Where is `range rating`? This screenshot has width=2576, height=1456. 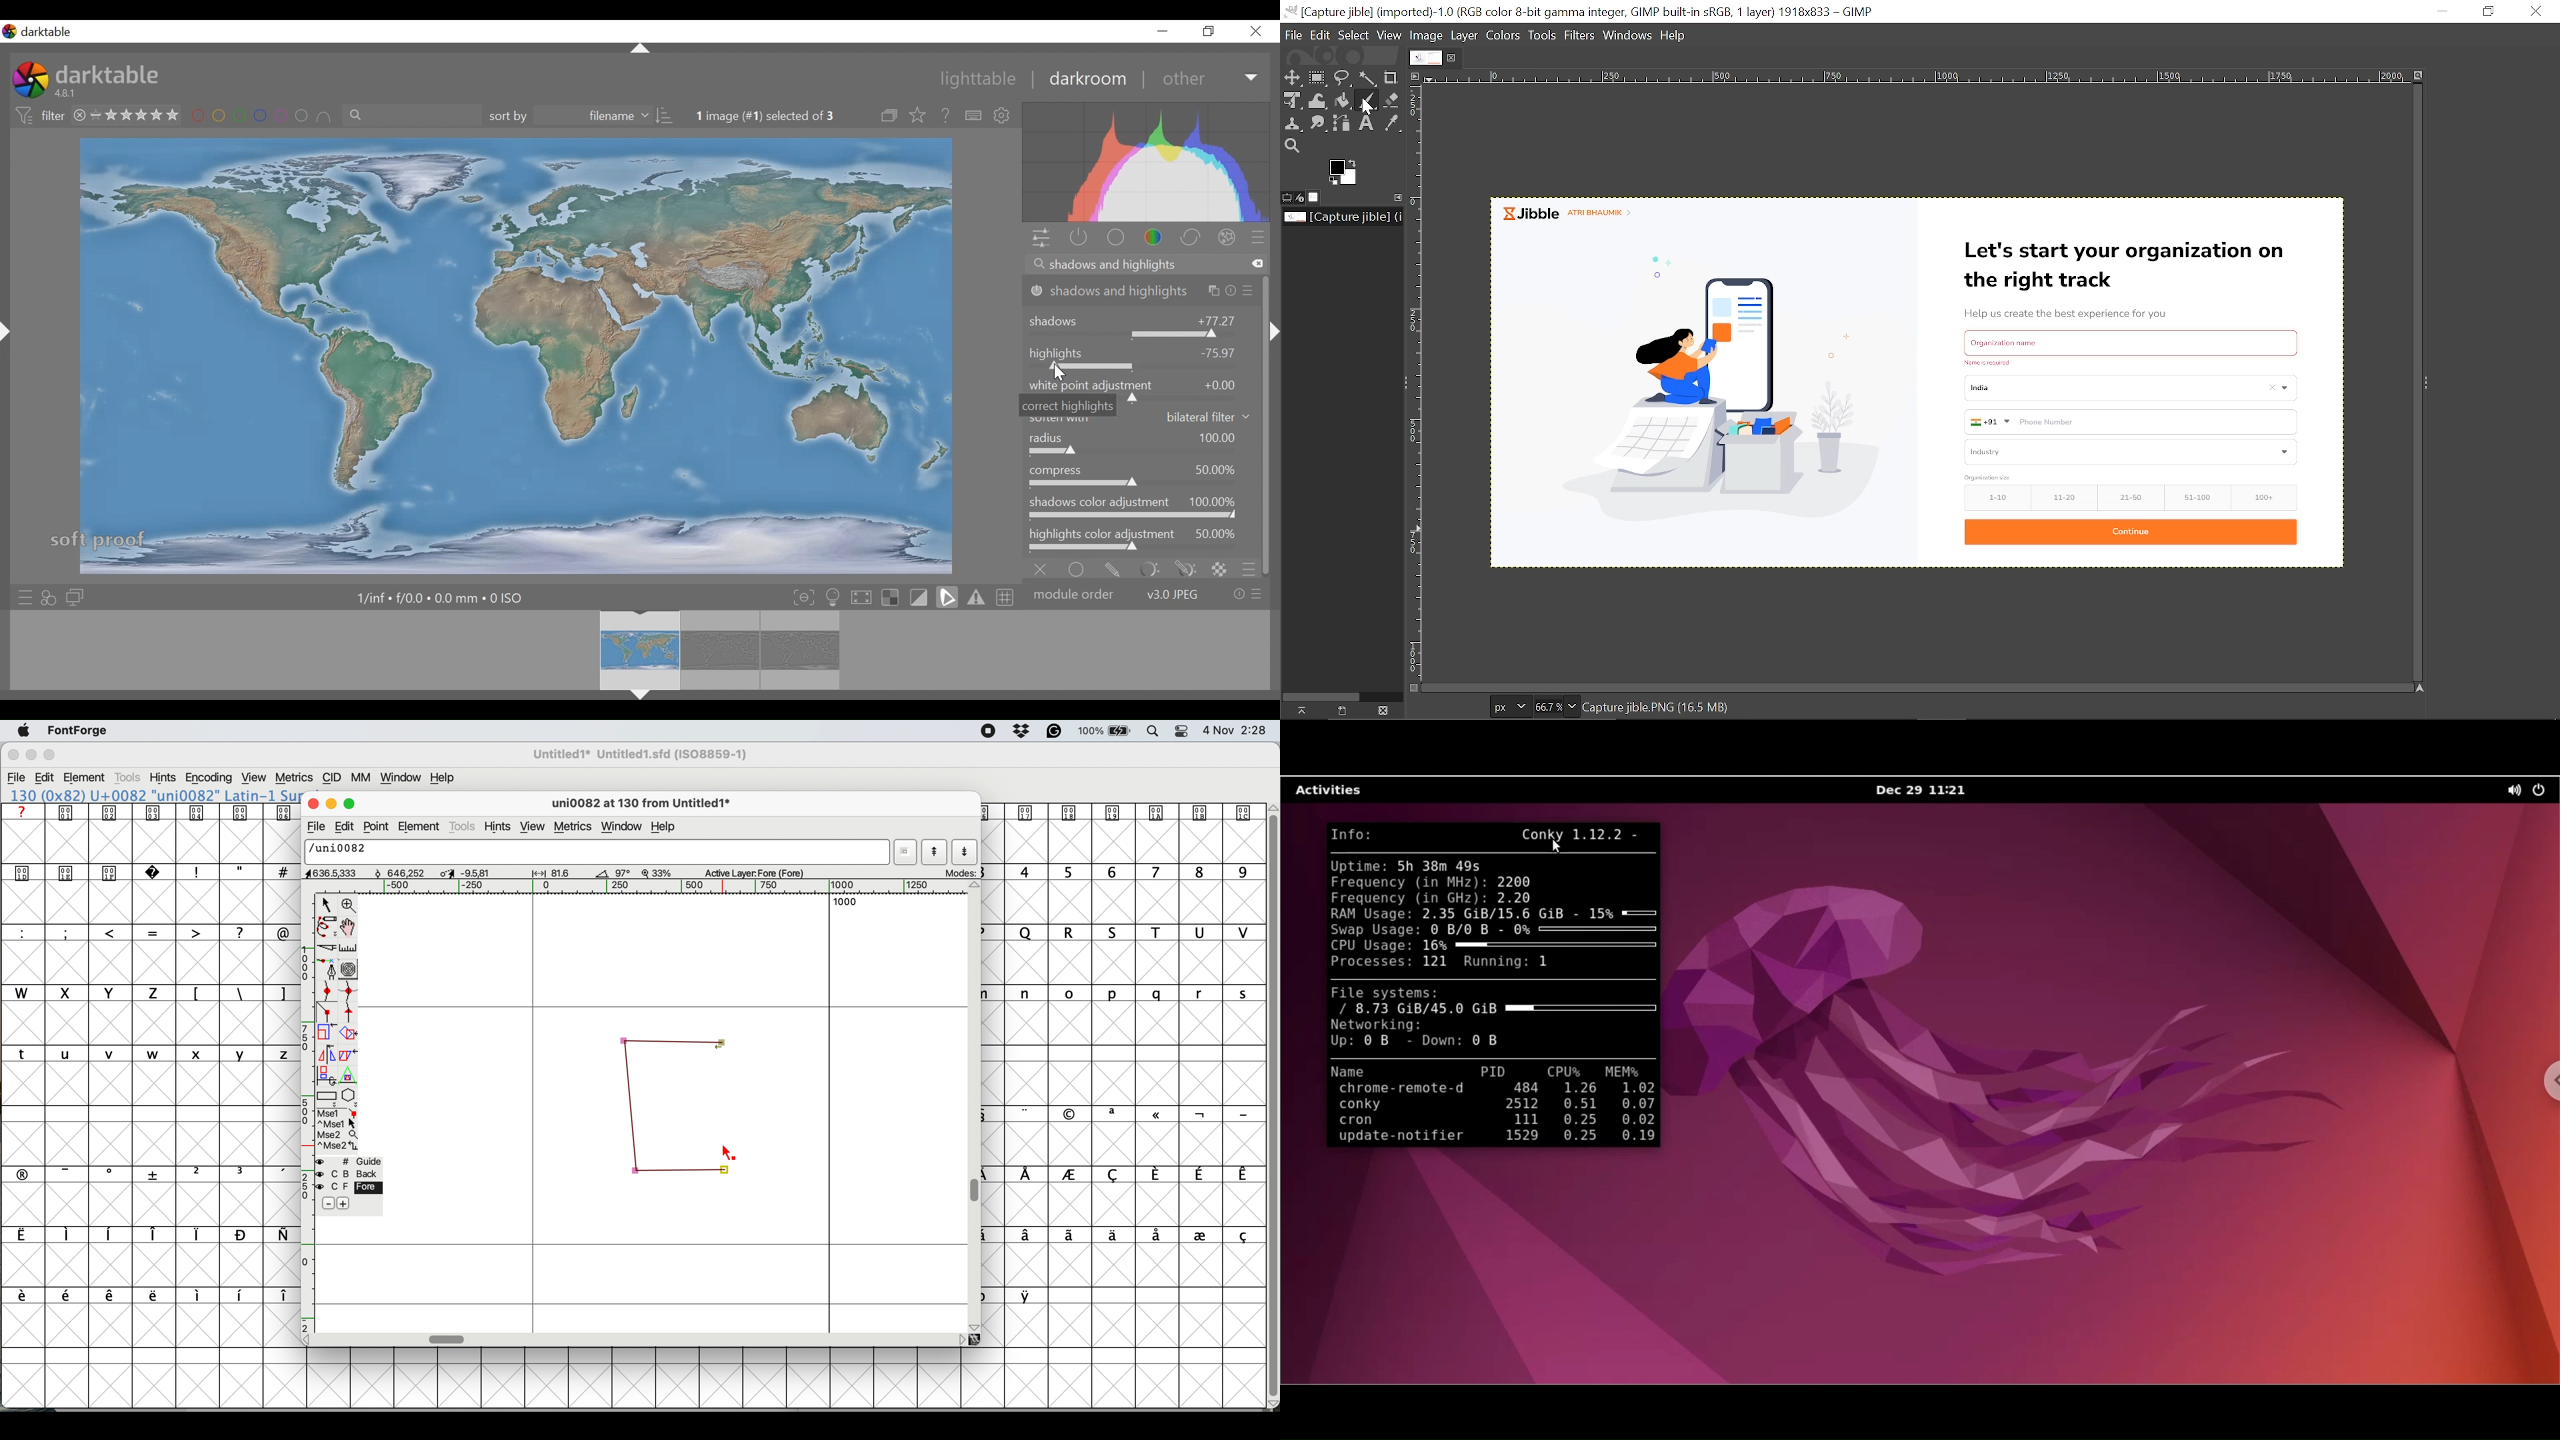
range rating is located at coordinates (127, 114).